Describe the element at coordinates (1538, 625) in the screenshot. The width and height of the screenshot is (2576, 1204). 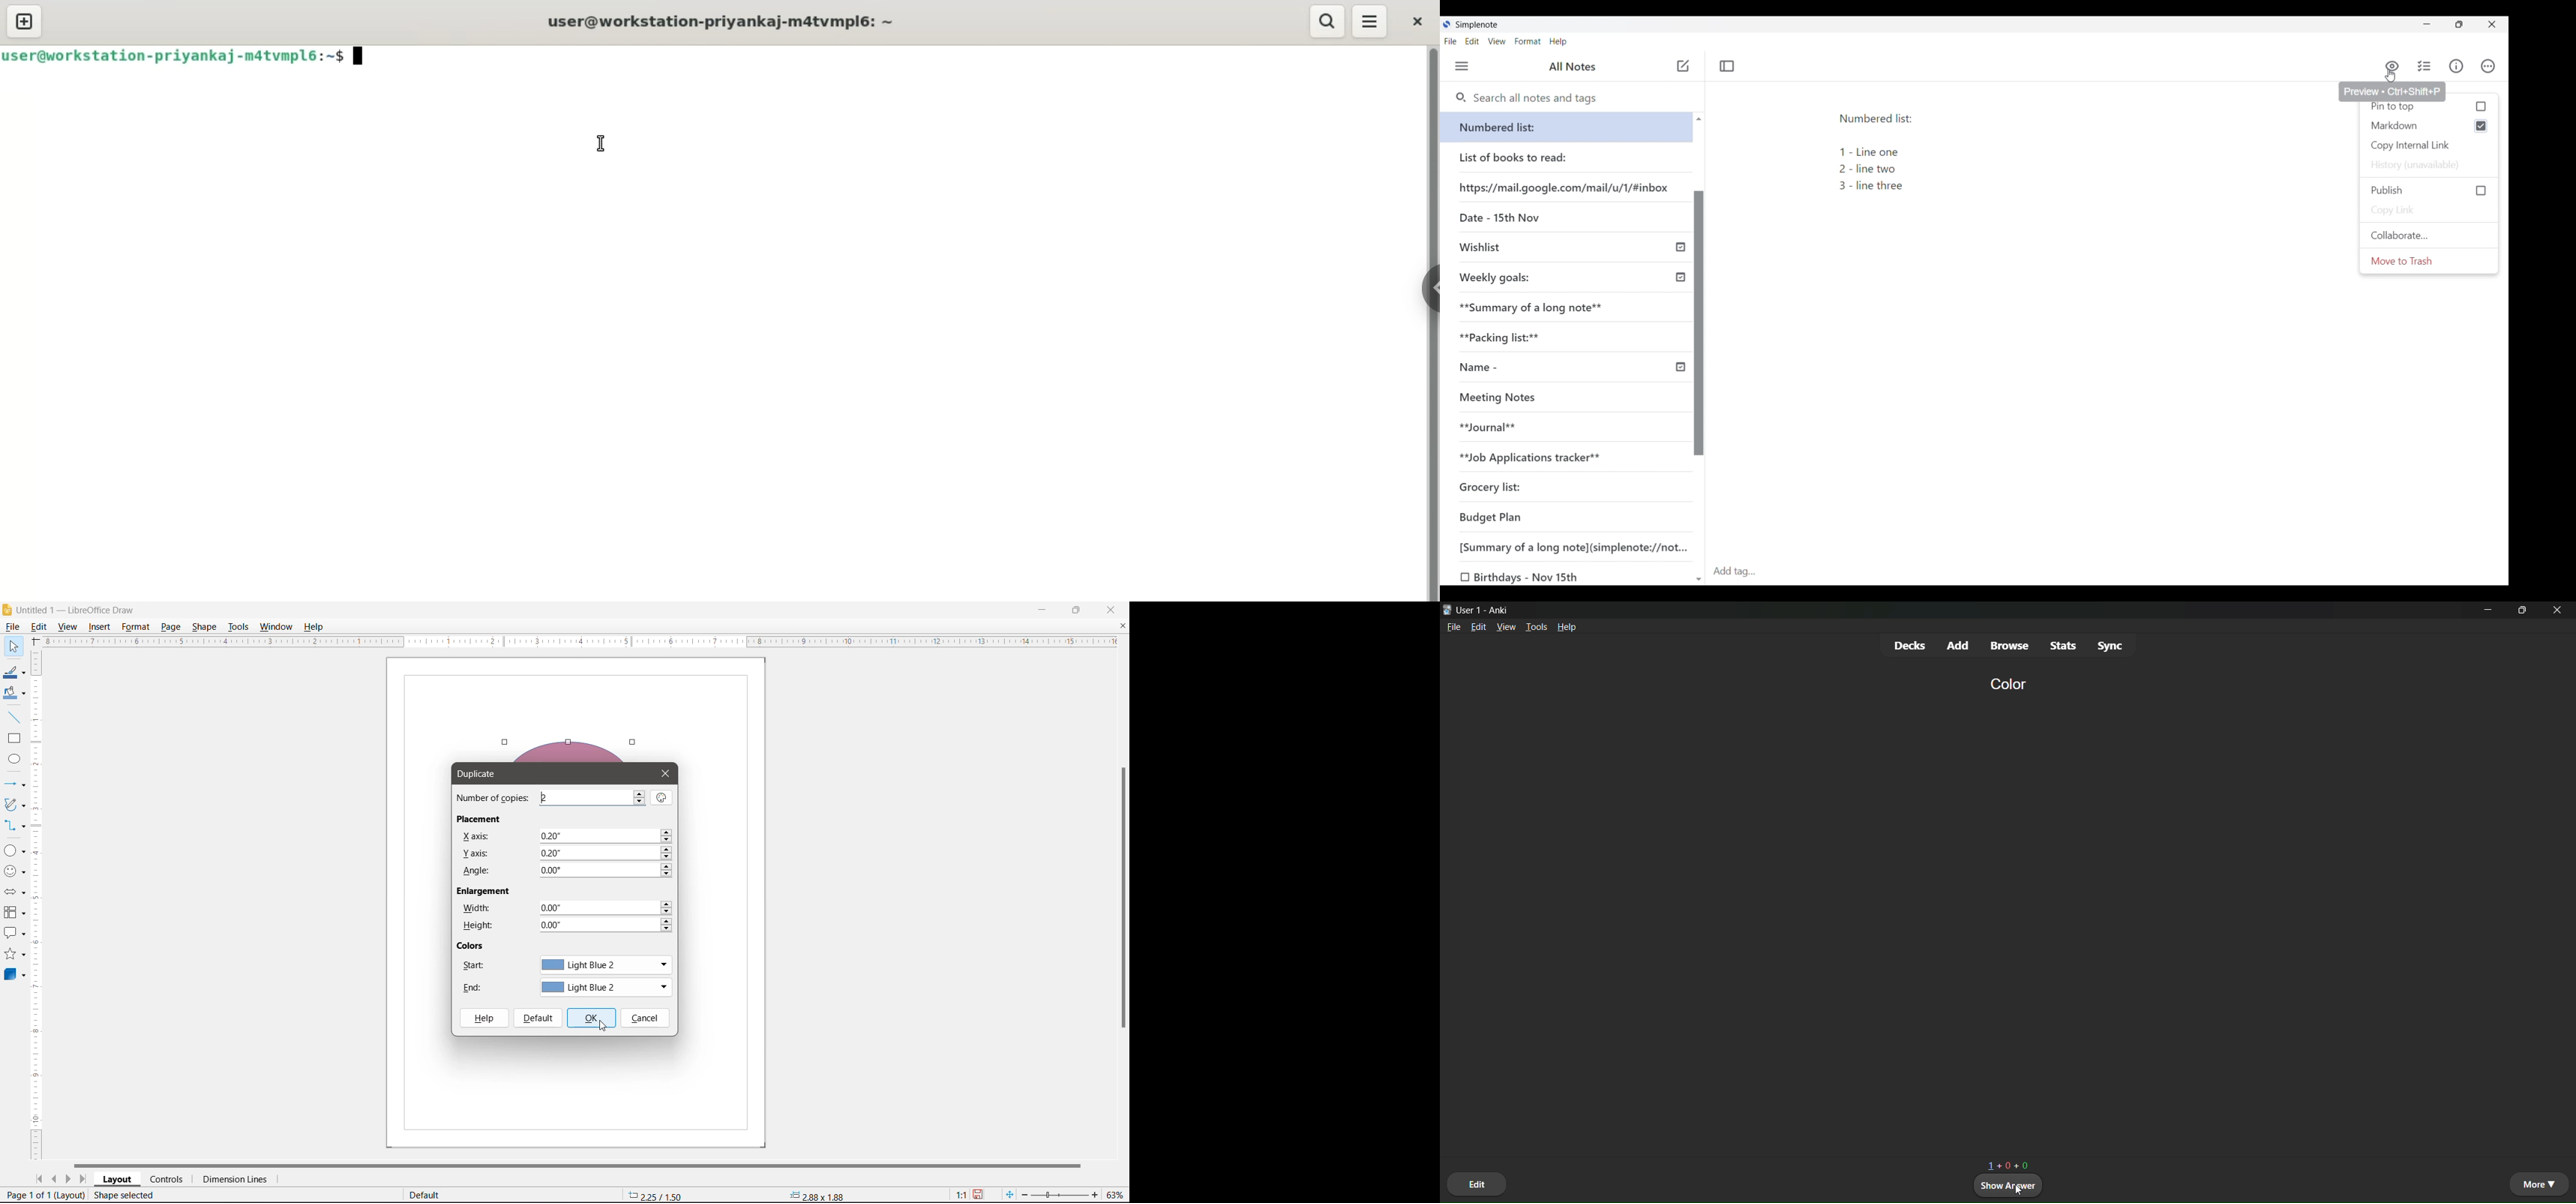
I see `tools` at that location.